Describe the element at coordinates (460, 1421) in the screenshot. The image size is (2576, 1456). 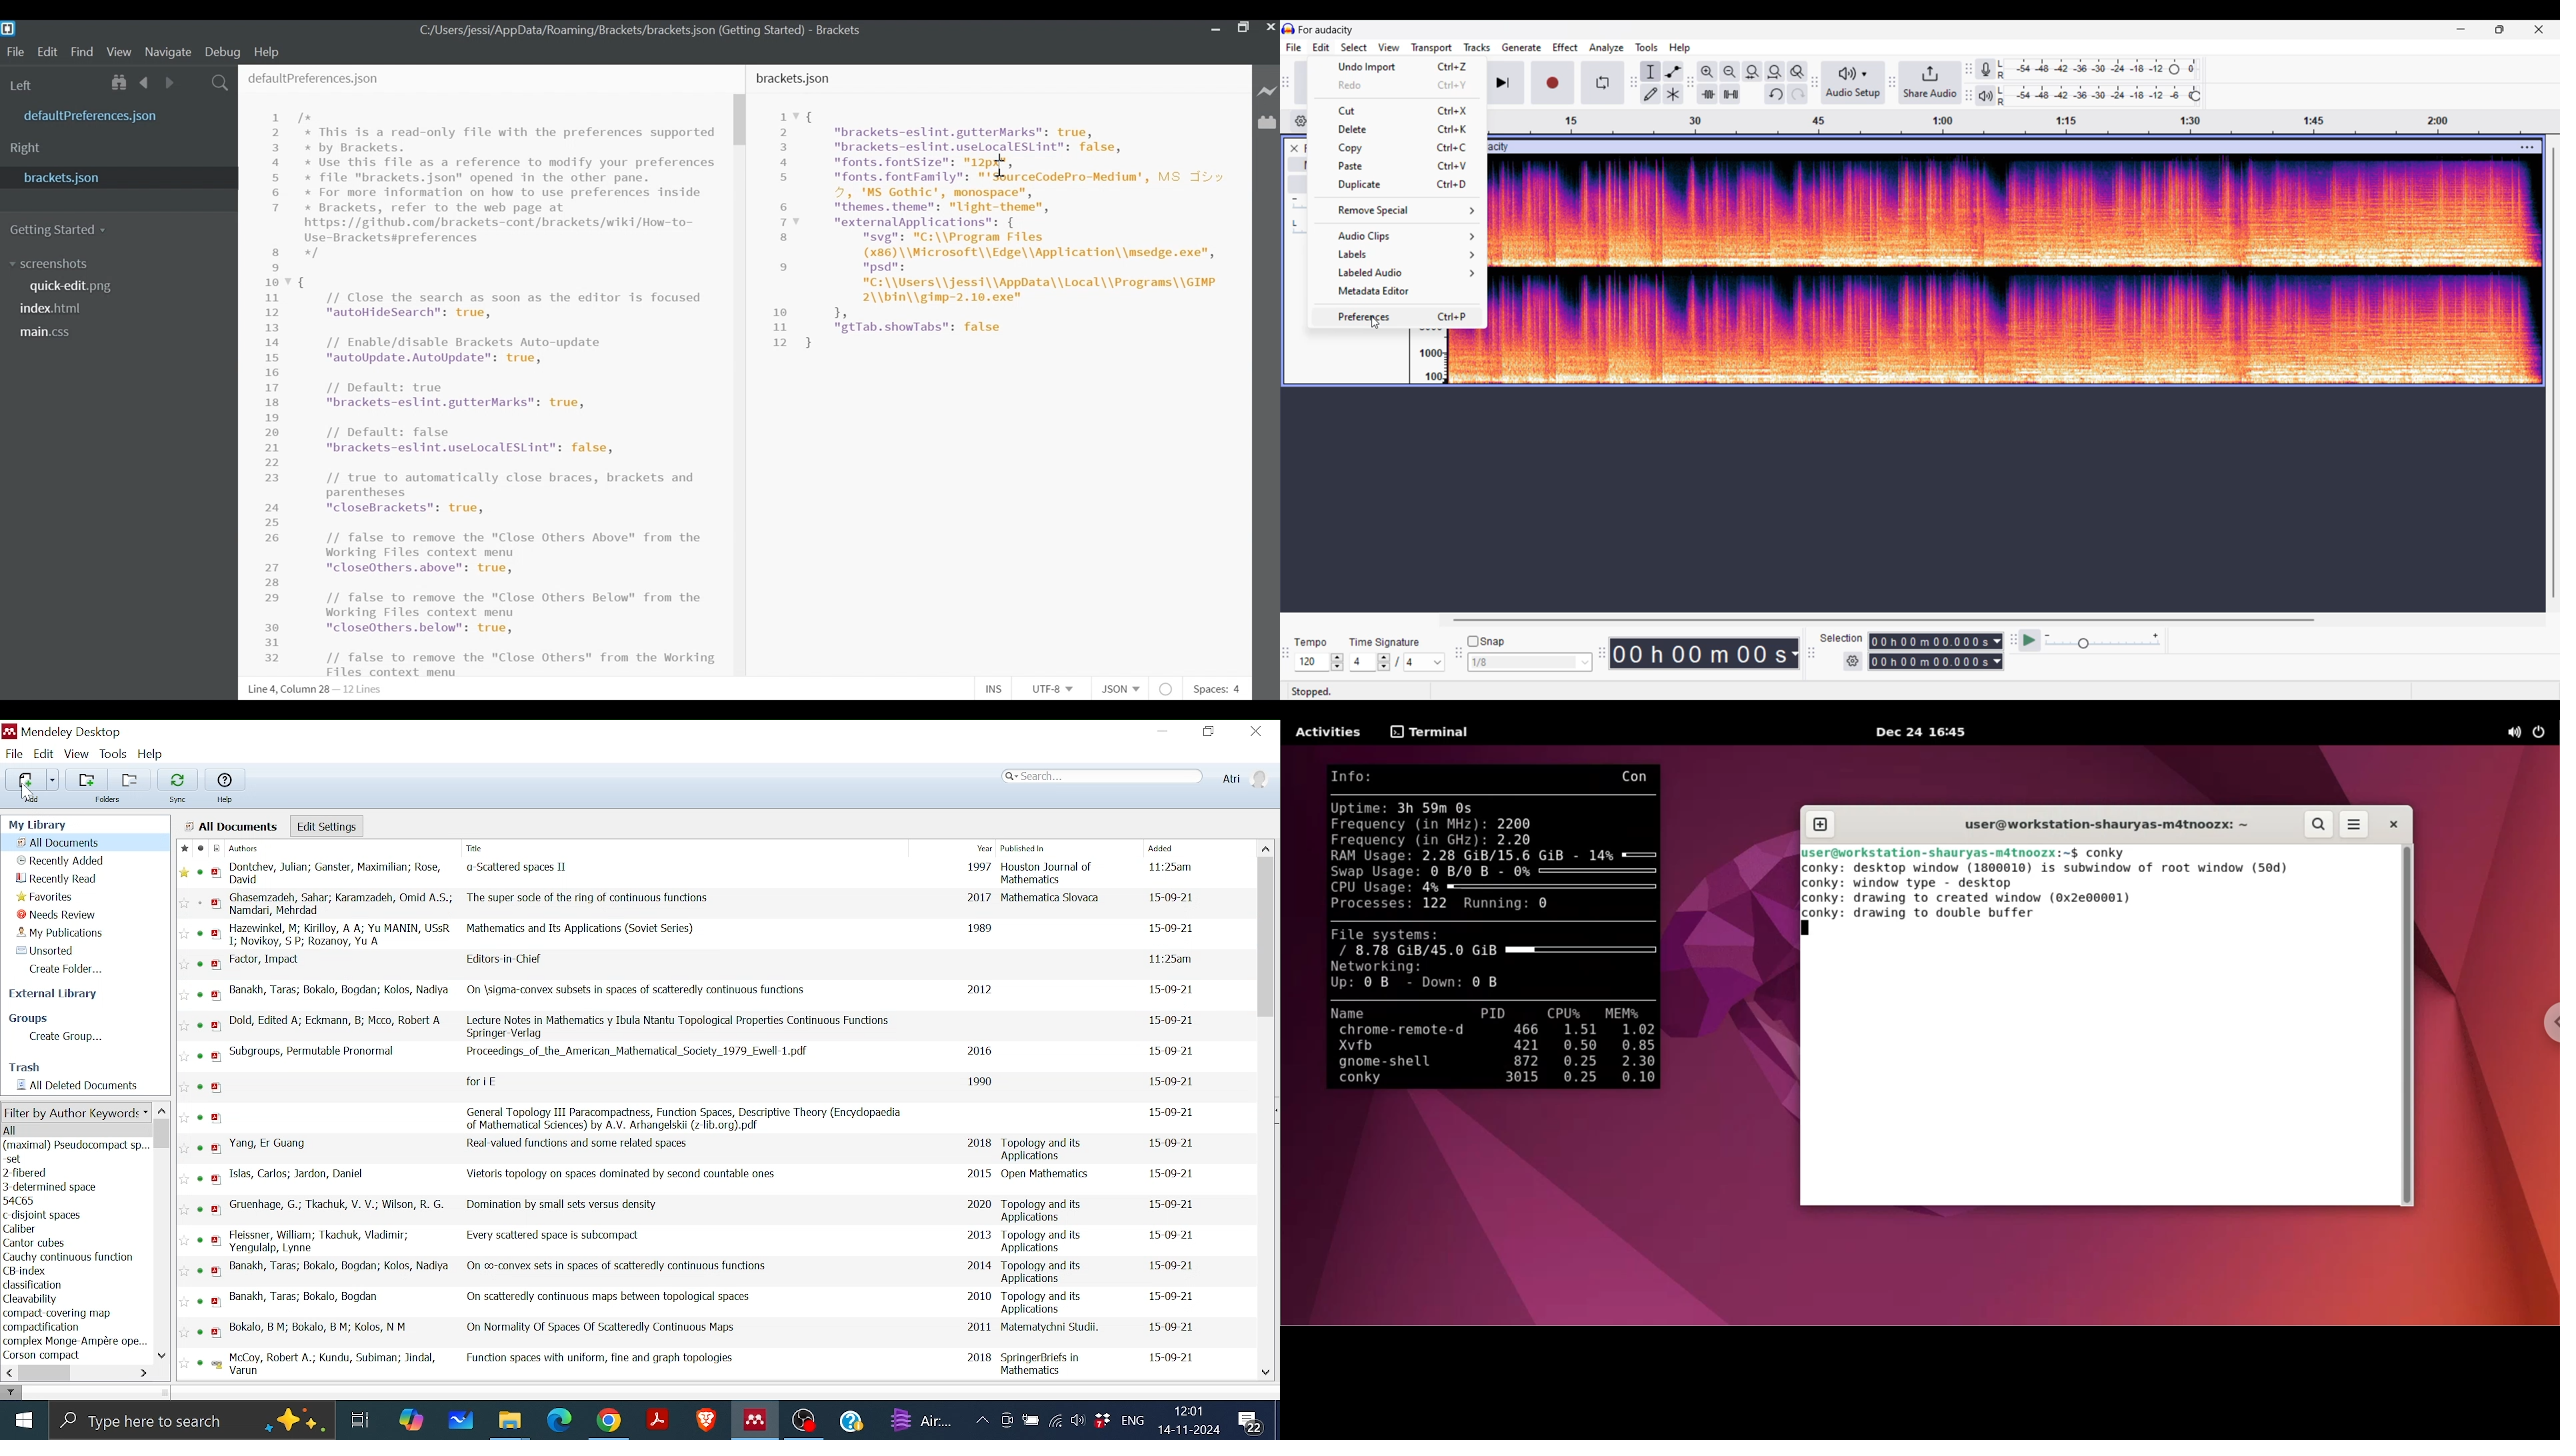
I see `Whiteboard` at that location.